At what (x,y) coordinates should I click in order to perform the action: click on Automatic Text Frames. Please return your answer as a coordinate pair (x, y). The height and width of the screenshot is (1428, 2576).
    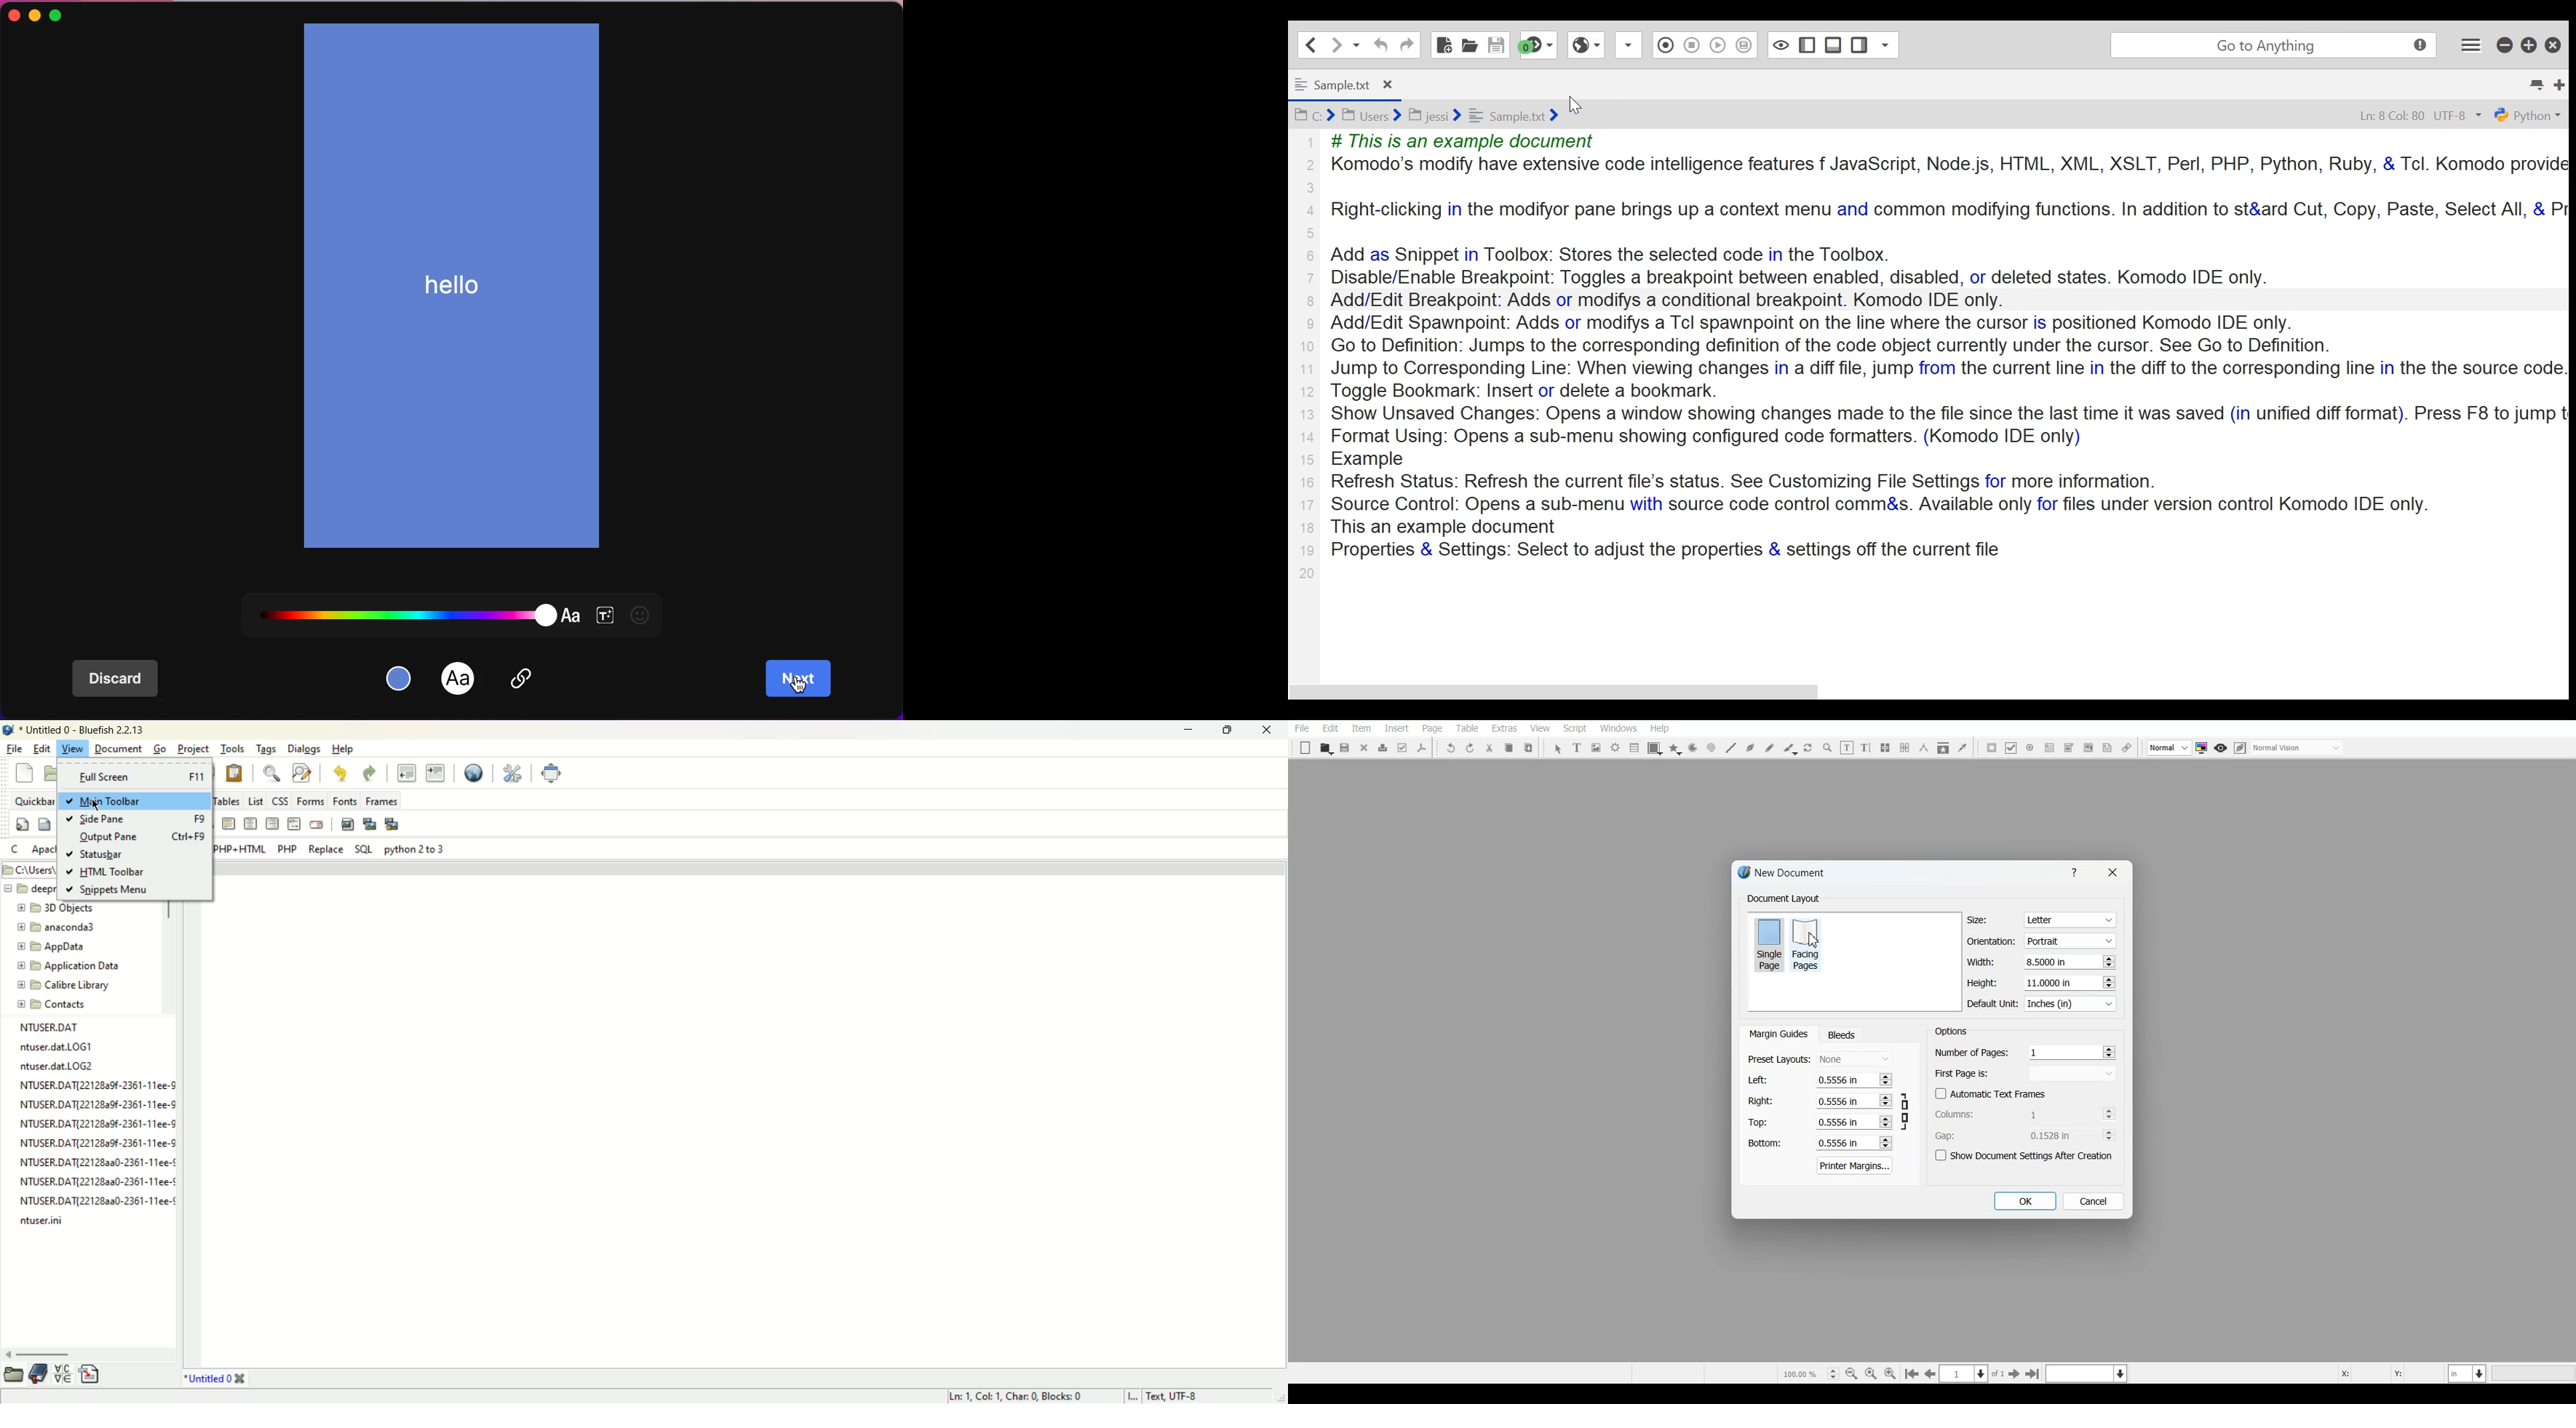
    Looking at the image, I should click on (1991, 1094).